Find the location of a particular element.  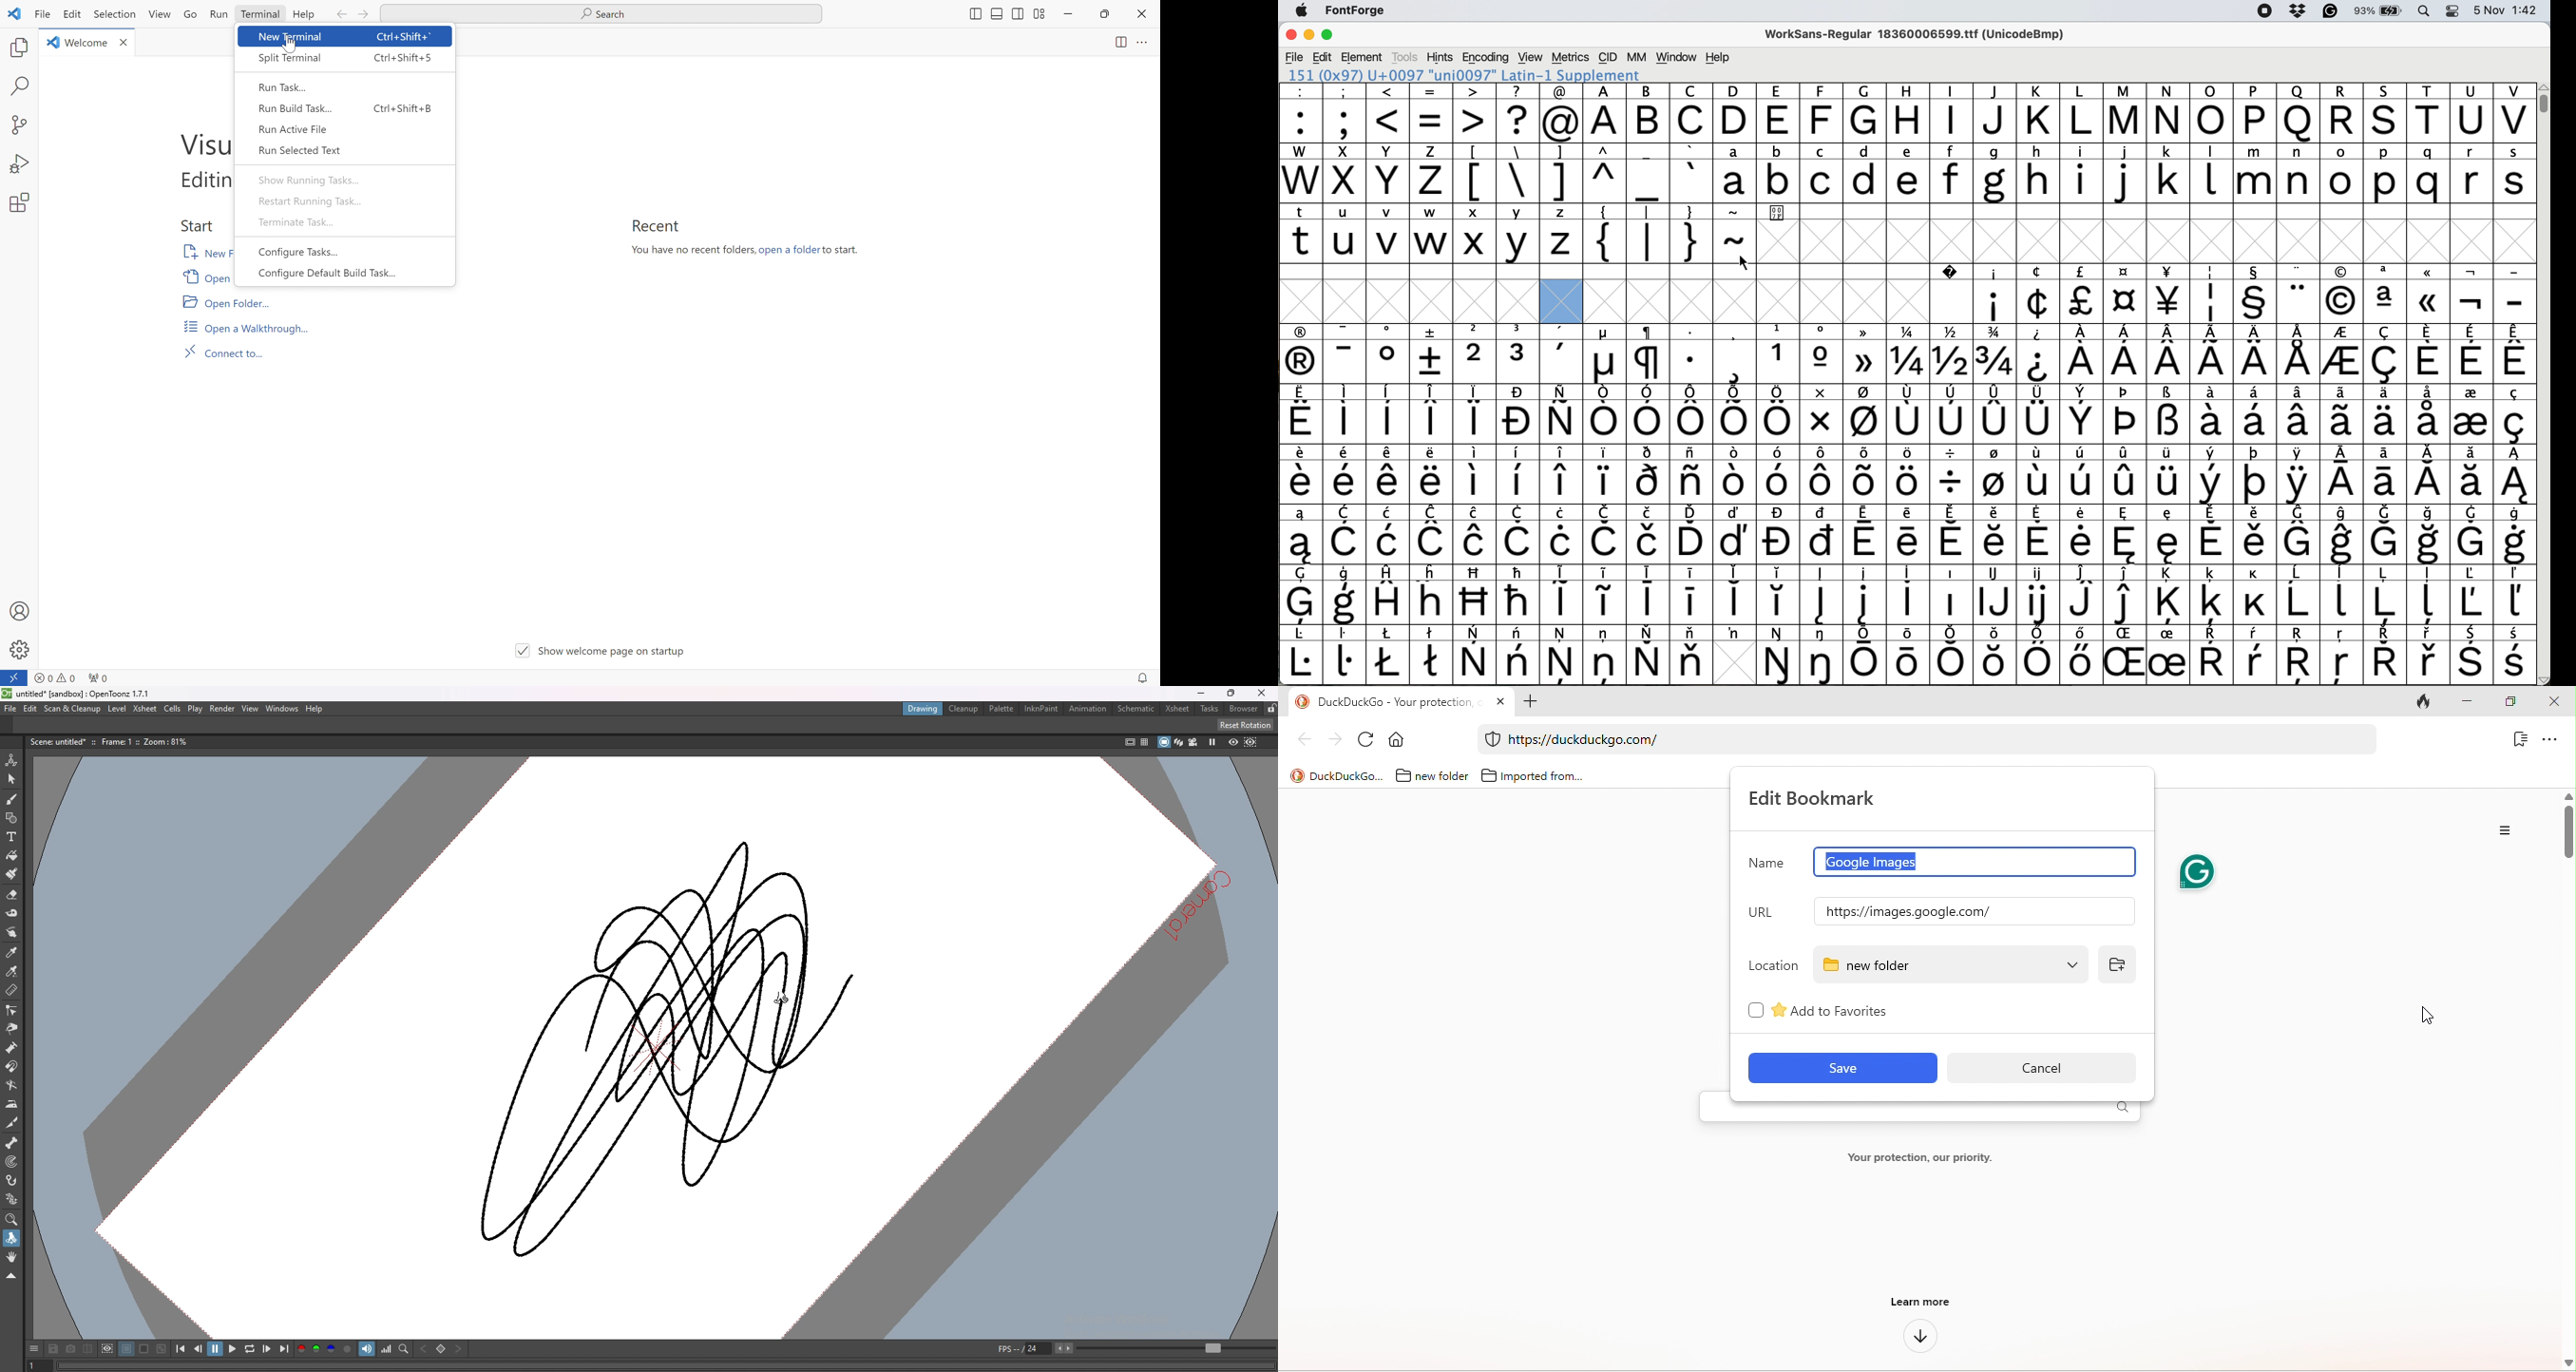

green channel is located at coordinates (317, 1349).